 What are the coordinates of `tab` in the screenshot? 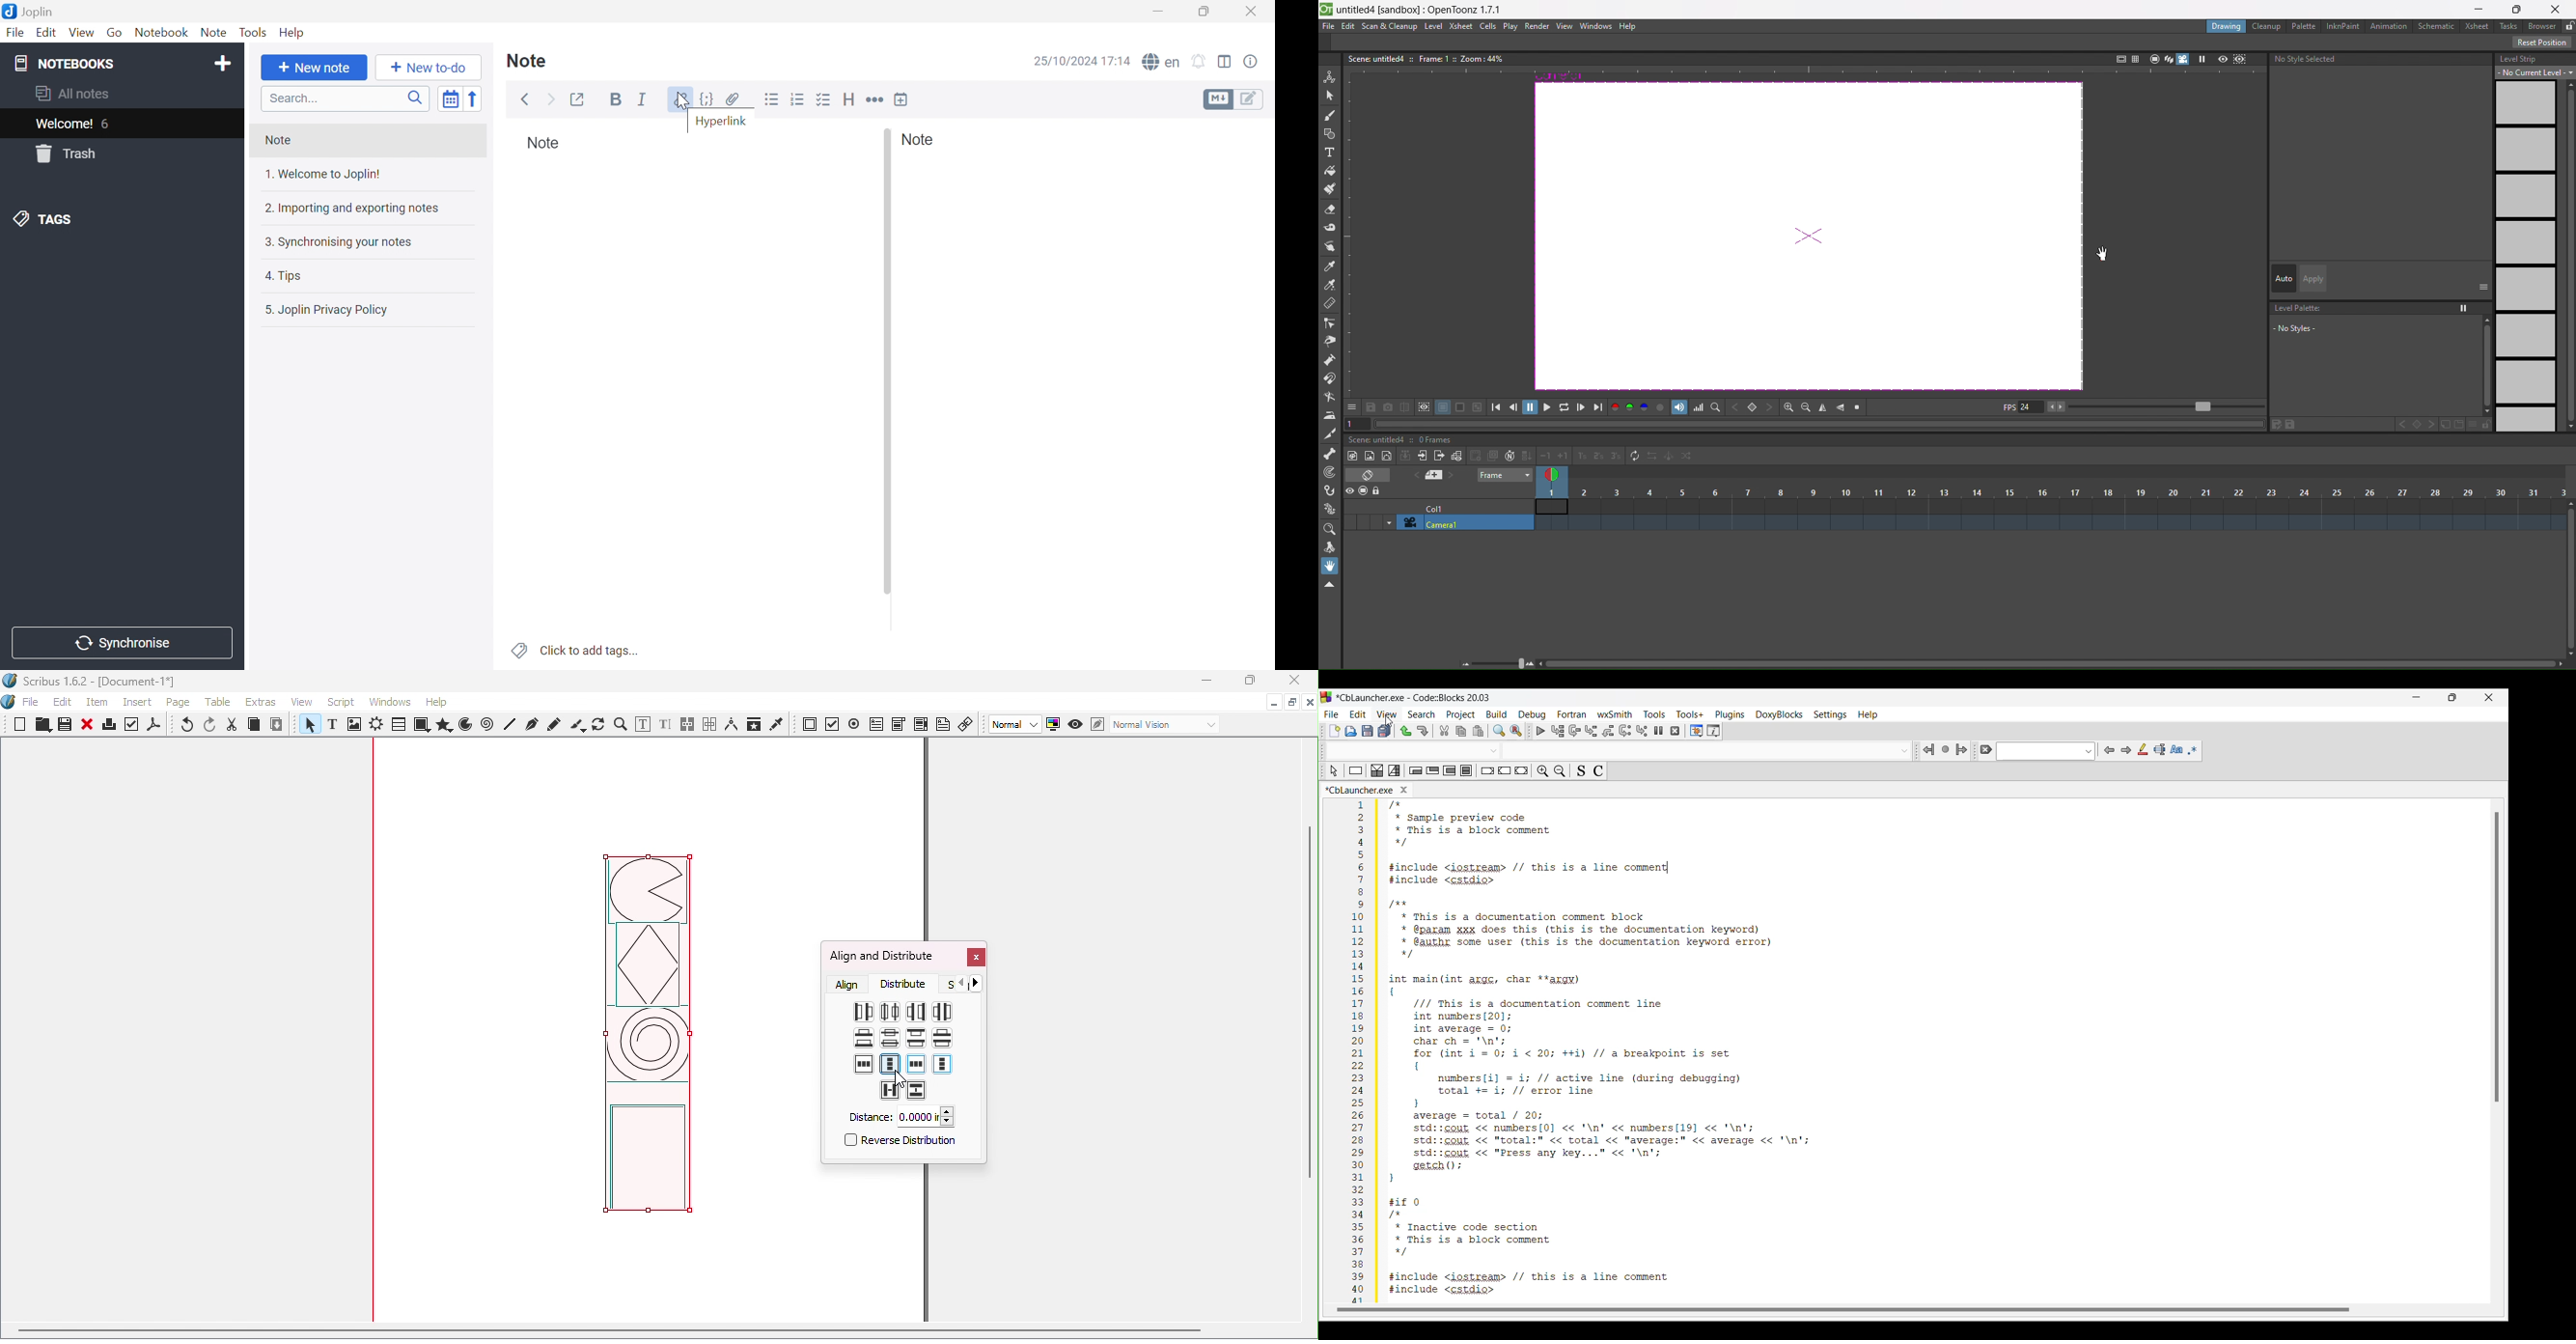 It's located at (1621, 751).